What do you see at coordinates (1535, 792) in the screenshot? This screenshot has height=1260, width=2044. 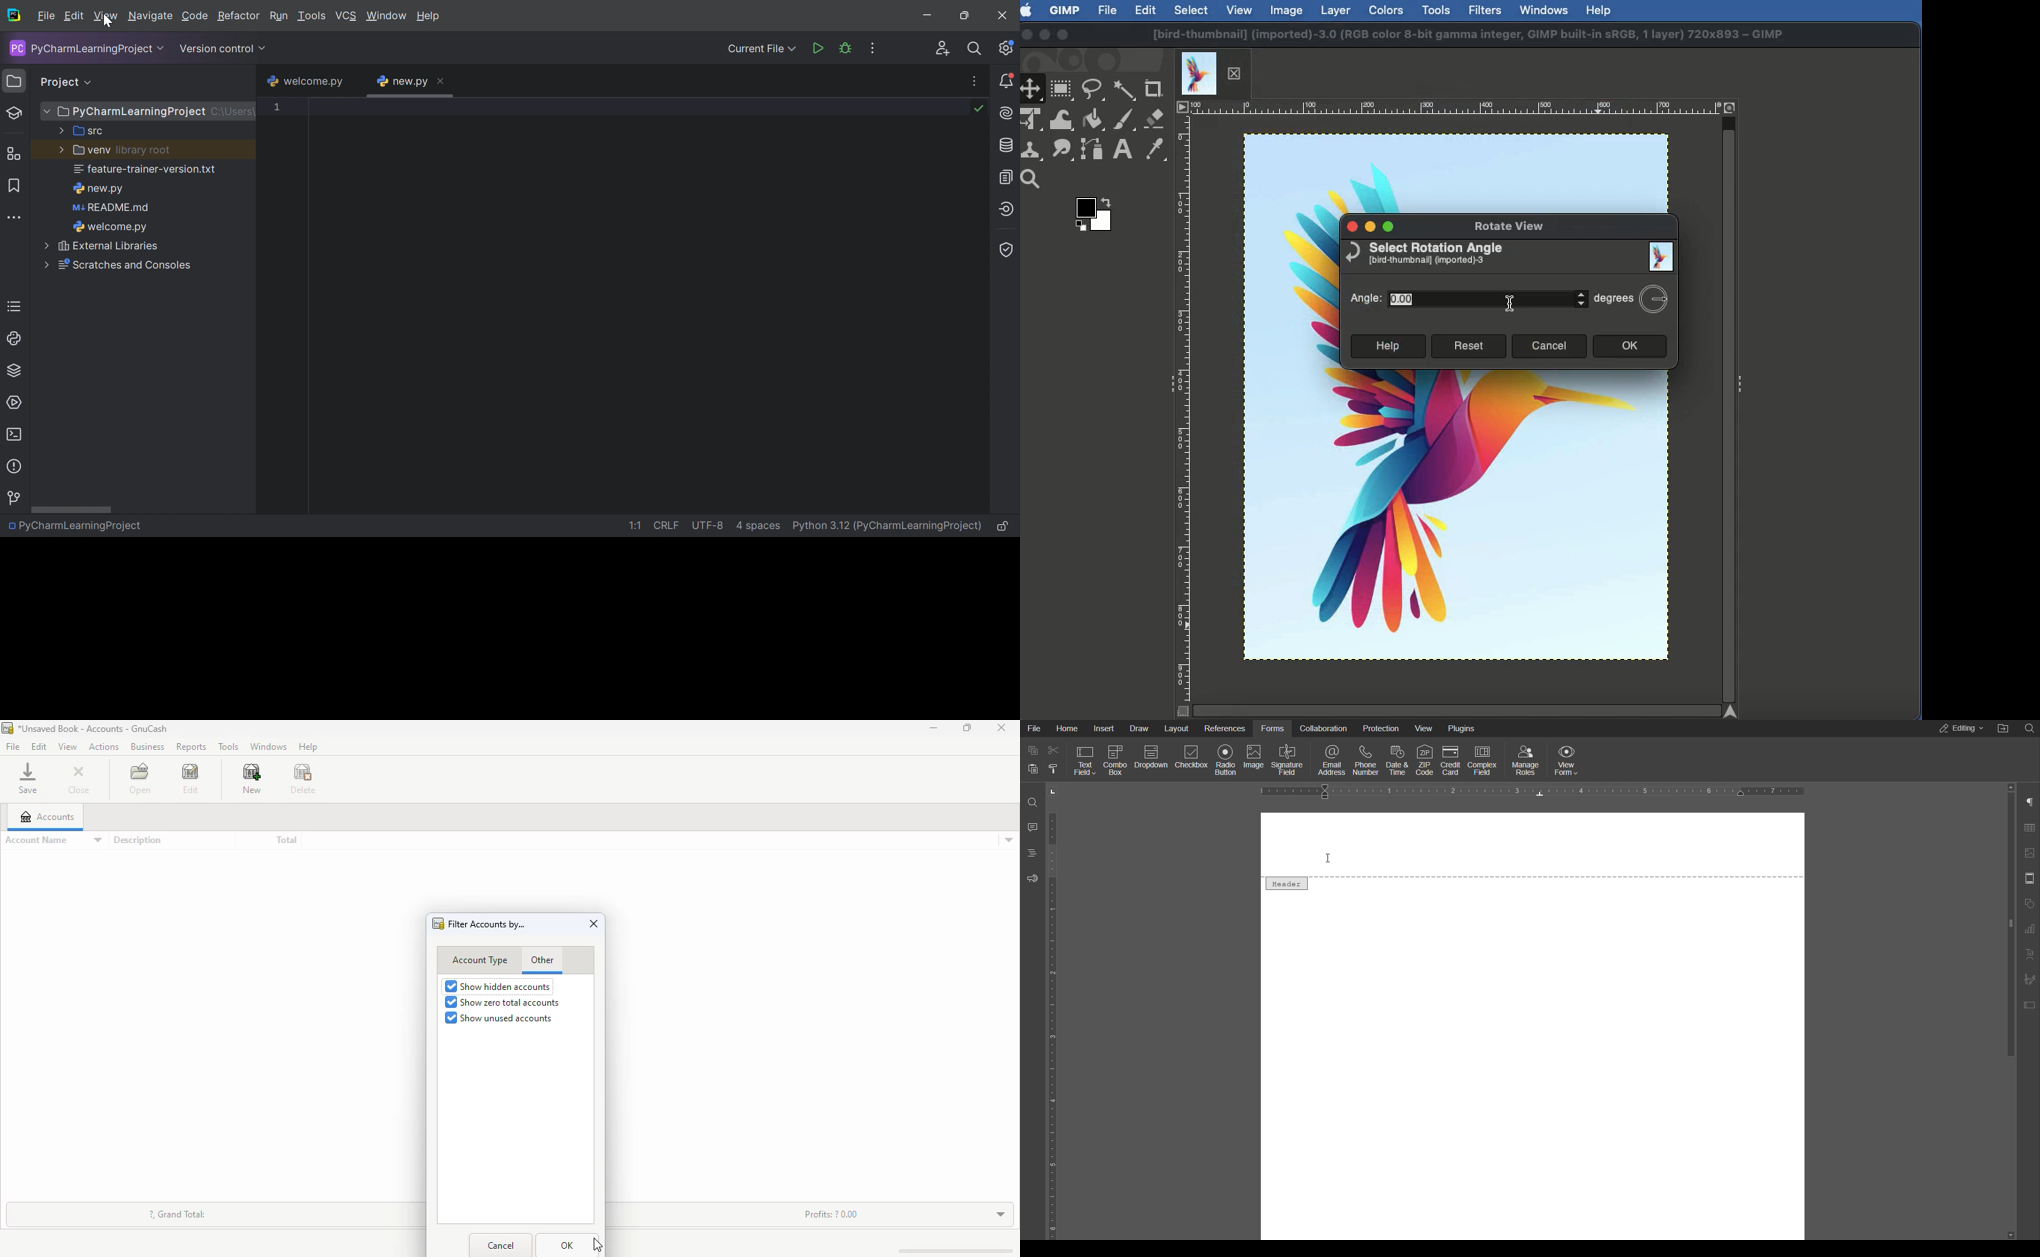 I see `Horizontal Ruler` at bounding box center [1535, 792].